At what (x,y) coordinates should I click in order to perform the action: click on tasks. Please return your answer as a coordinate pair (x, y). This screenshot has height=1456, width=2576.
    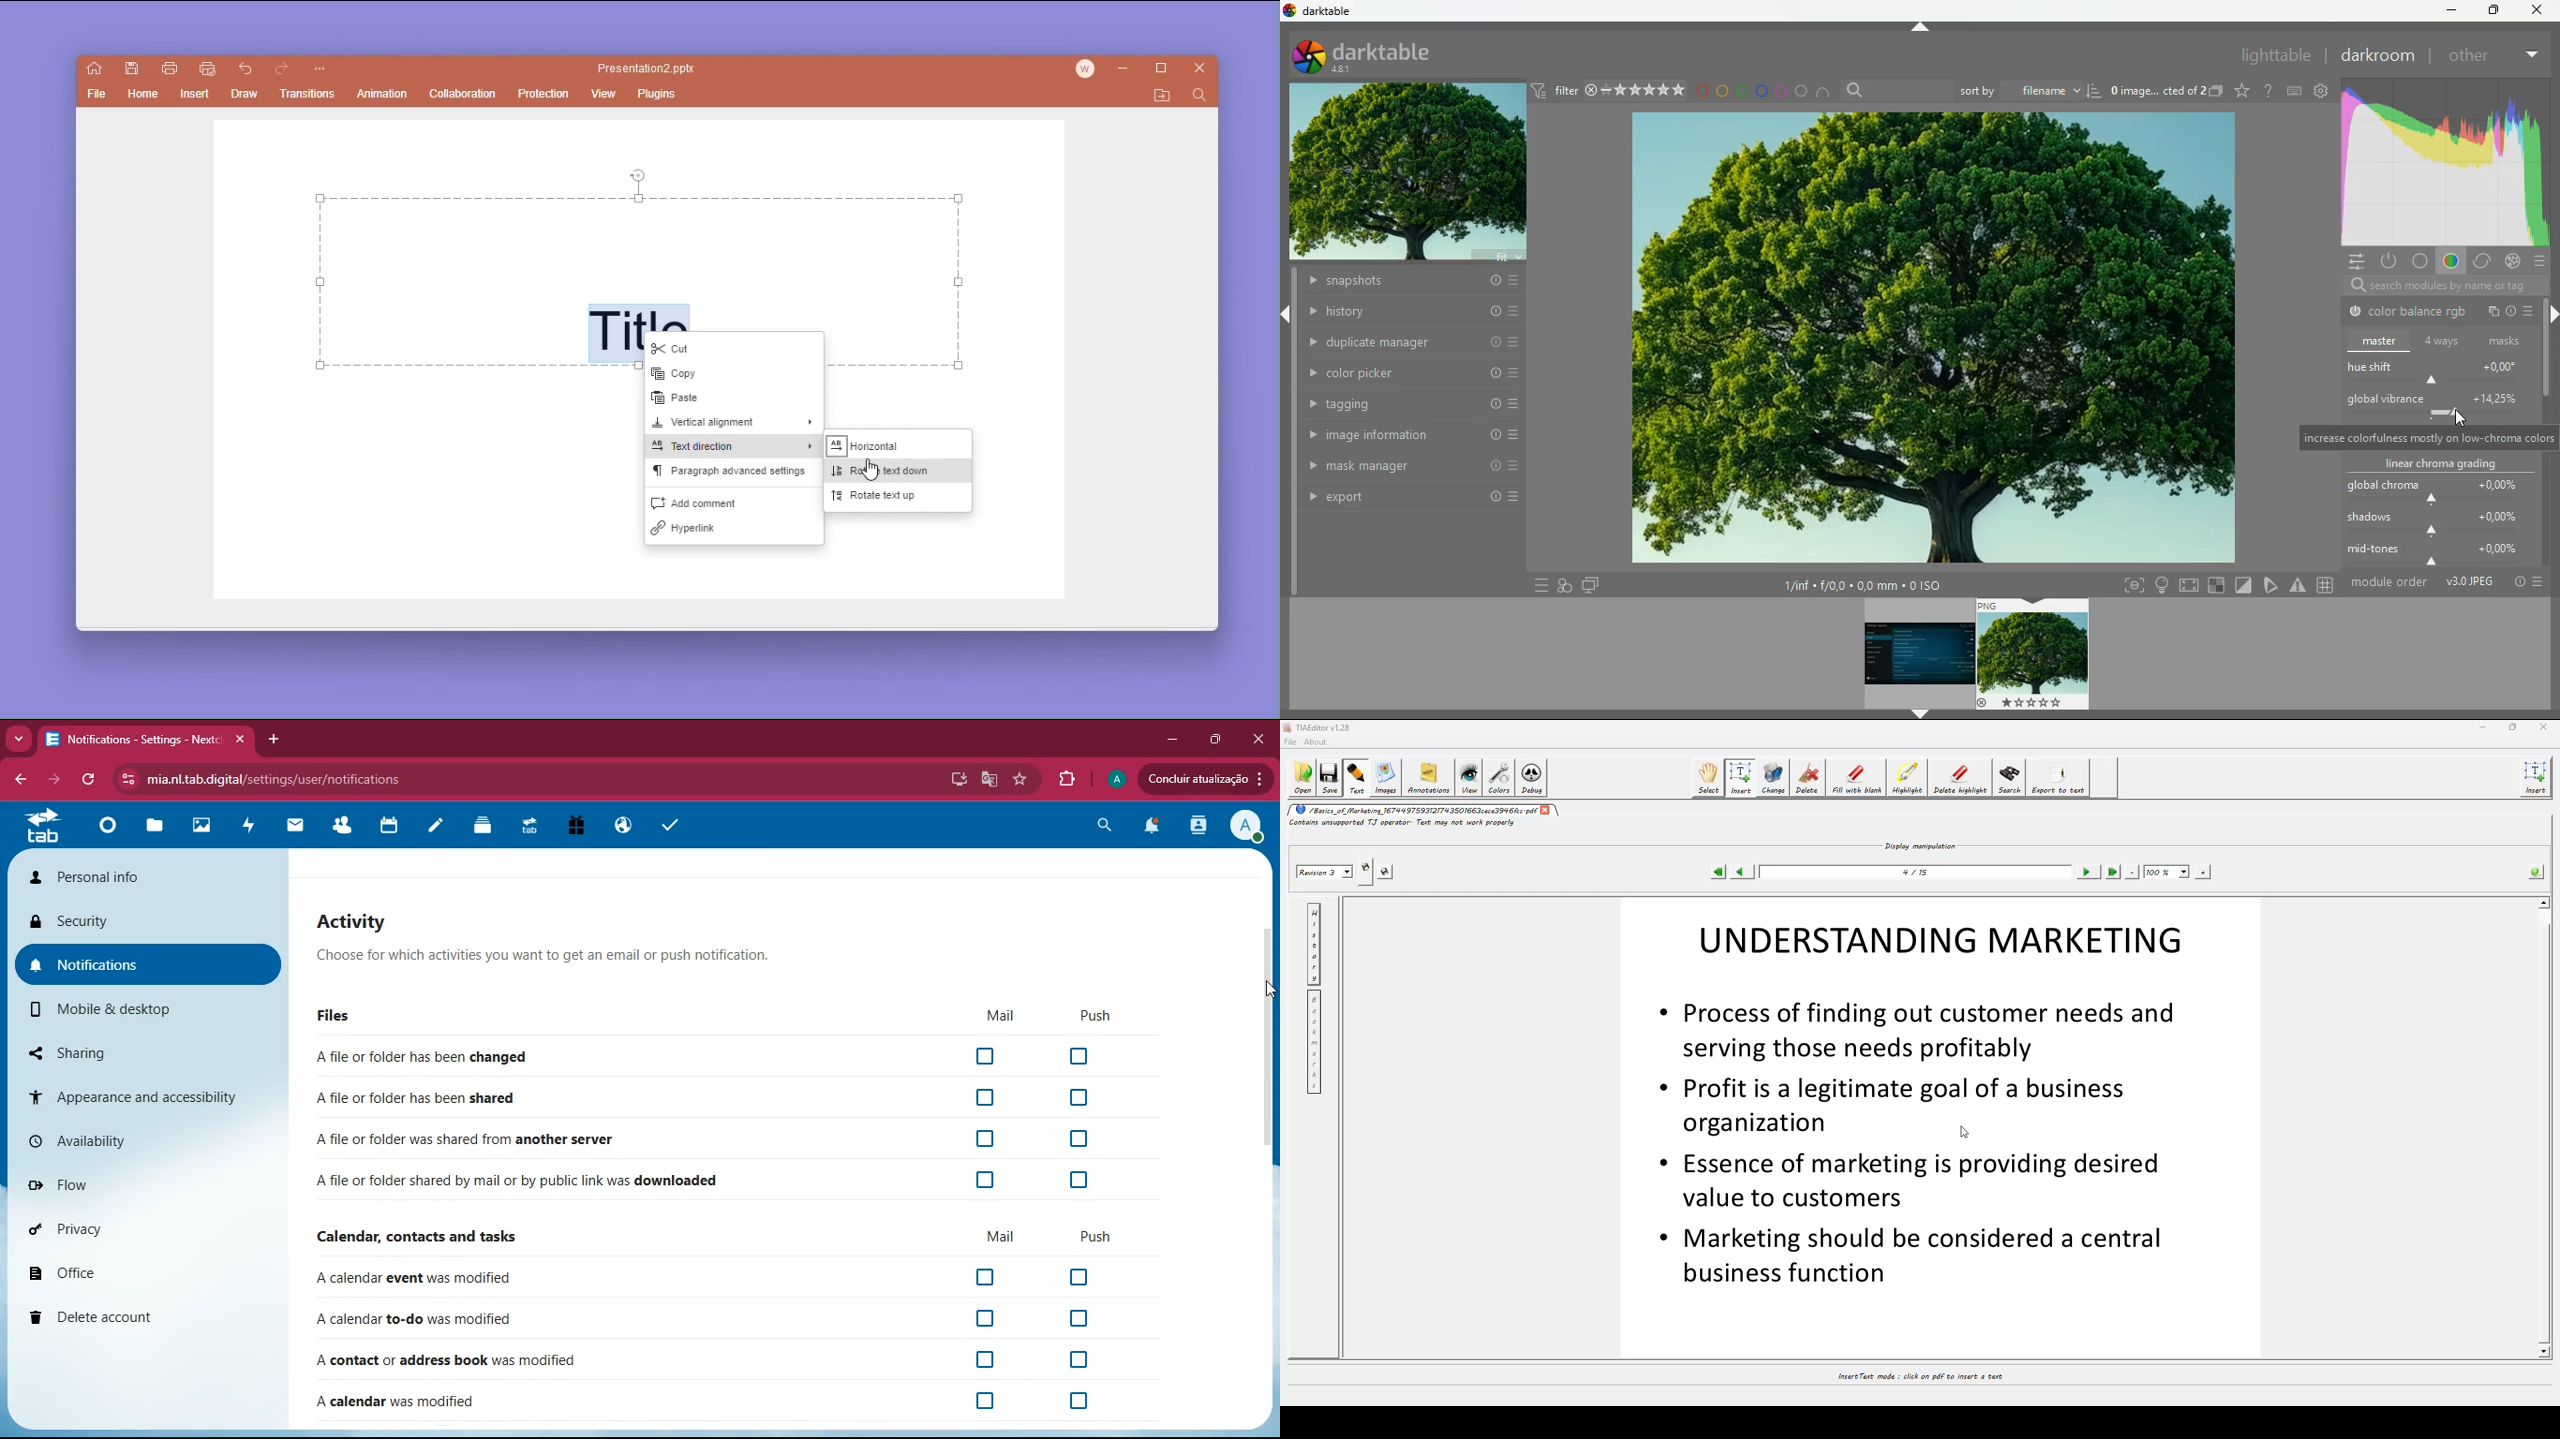
    Looking at the image, I should click on (672, 824).